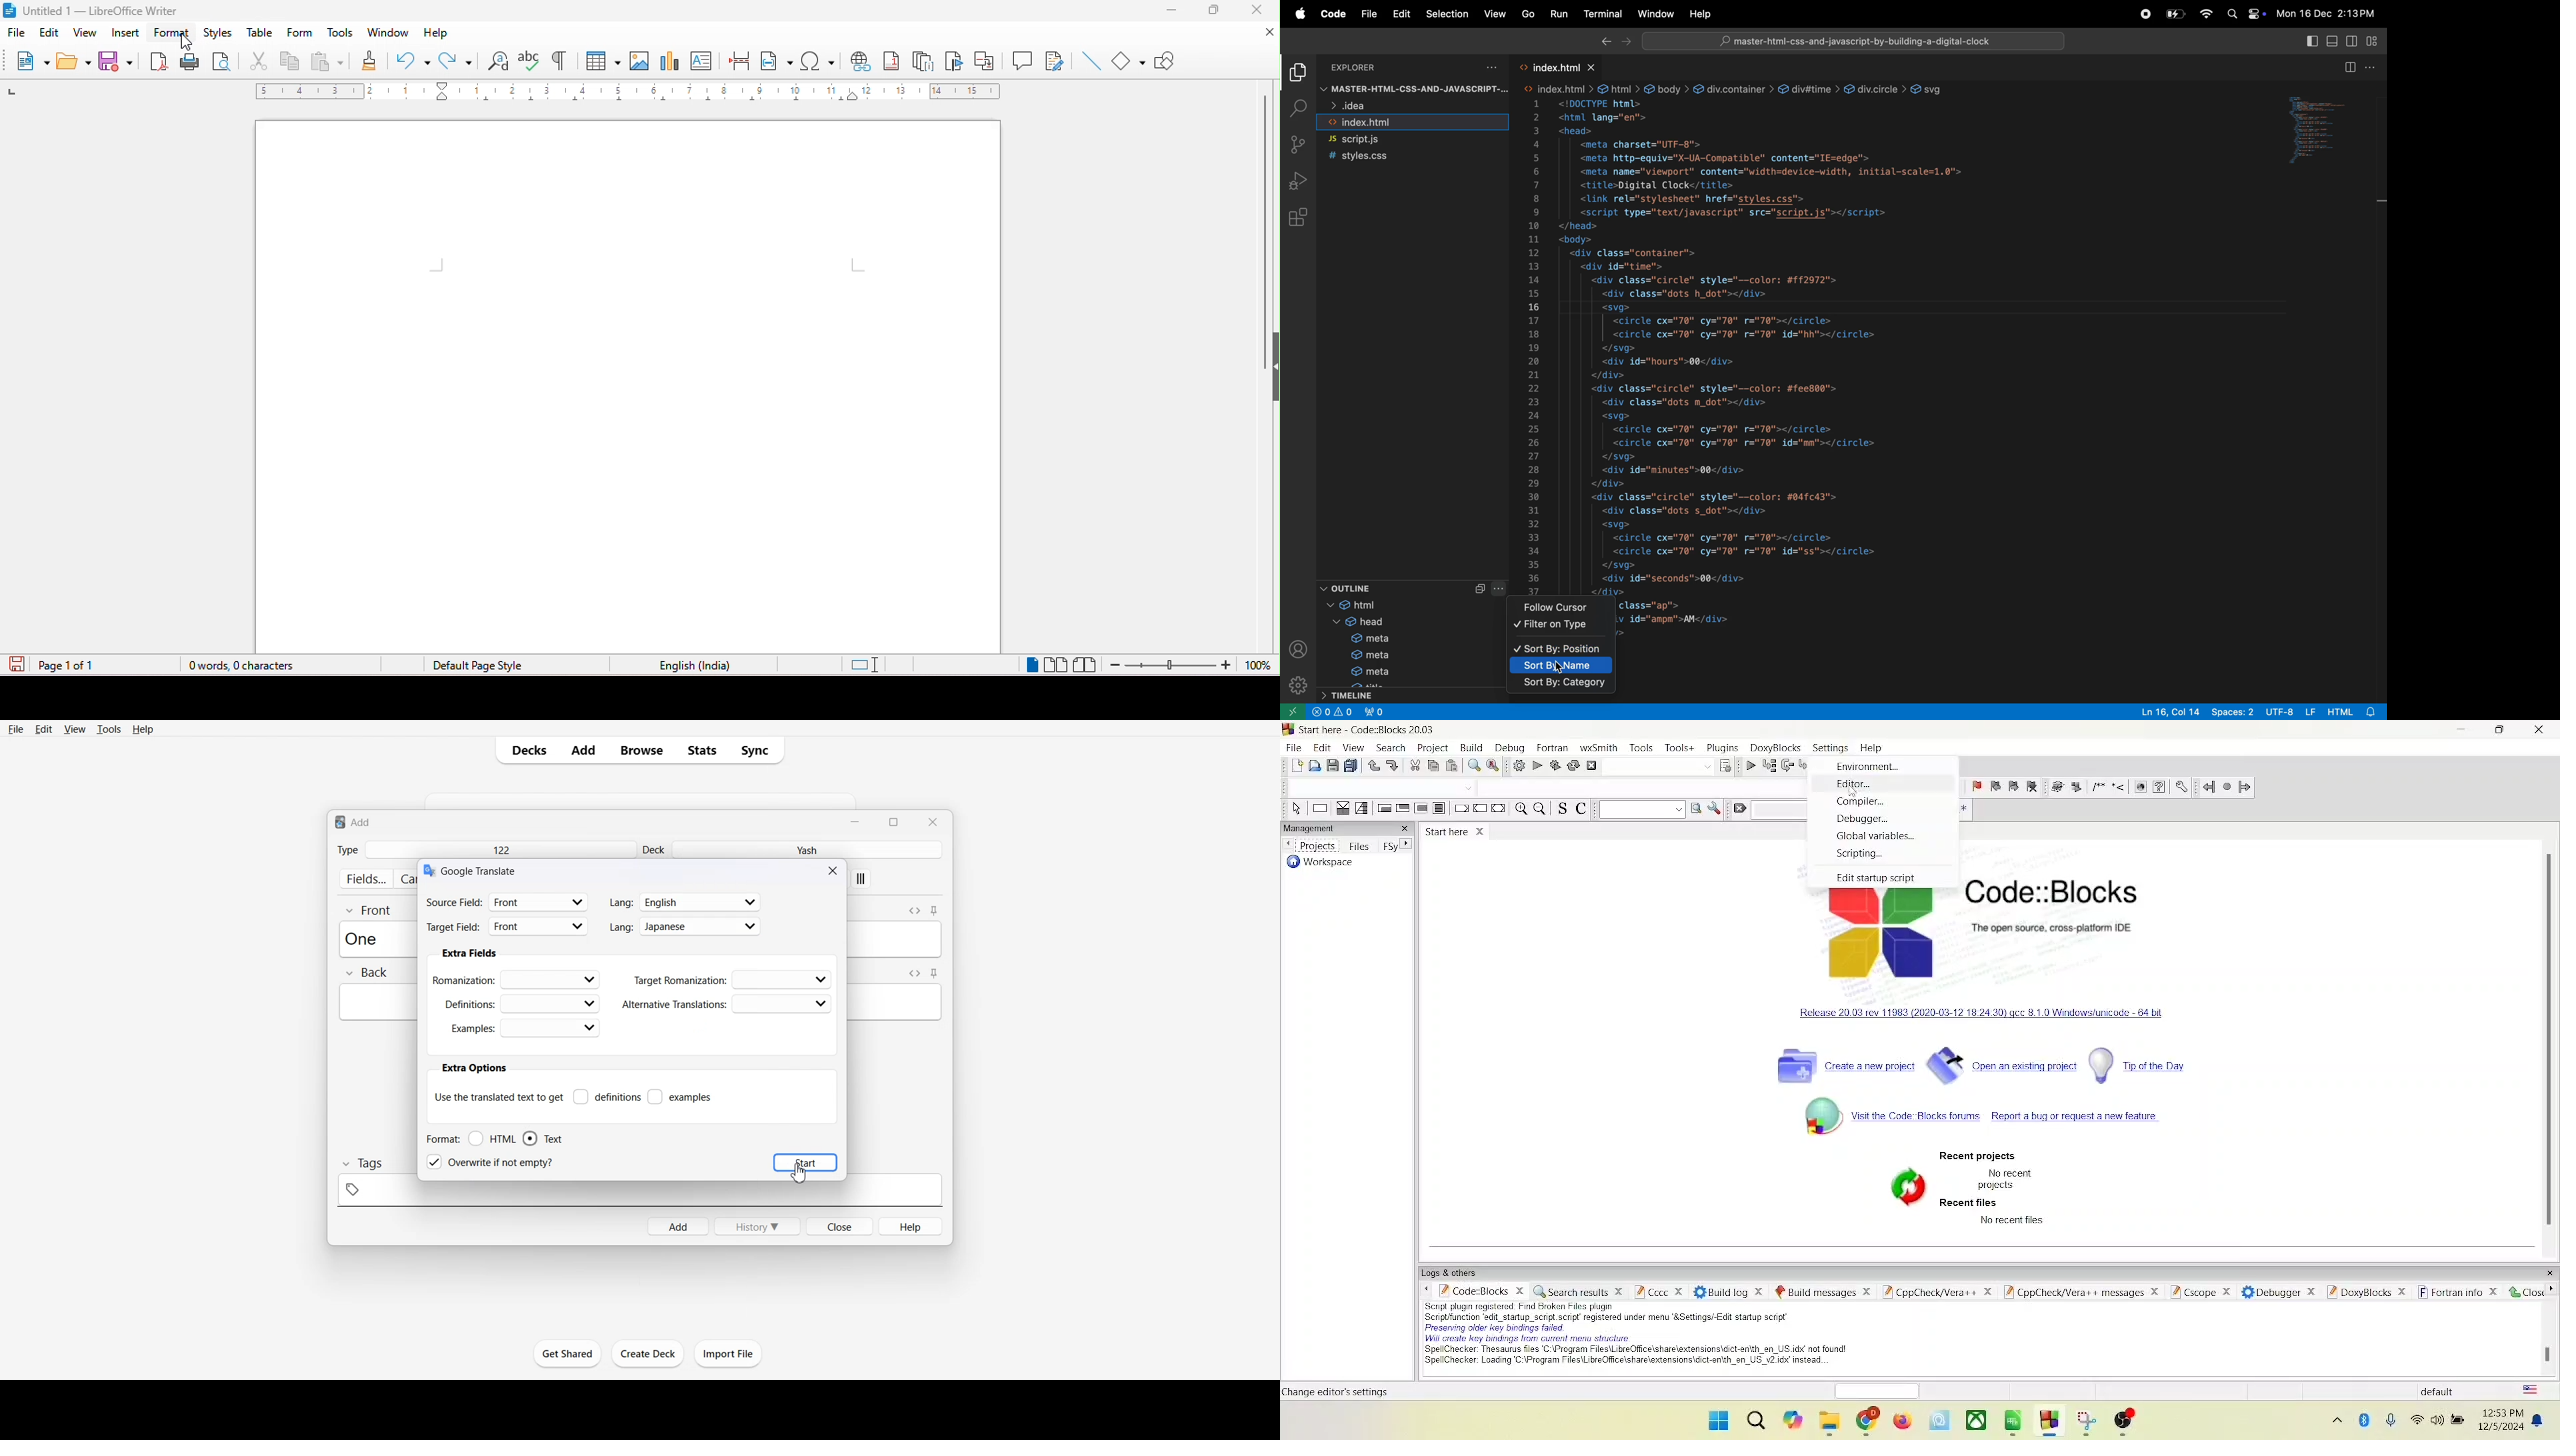 Image resolution: width=2576 pixels, height=1456 pixels. I want to click on paste, so click(1452, 766).